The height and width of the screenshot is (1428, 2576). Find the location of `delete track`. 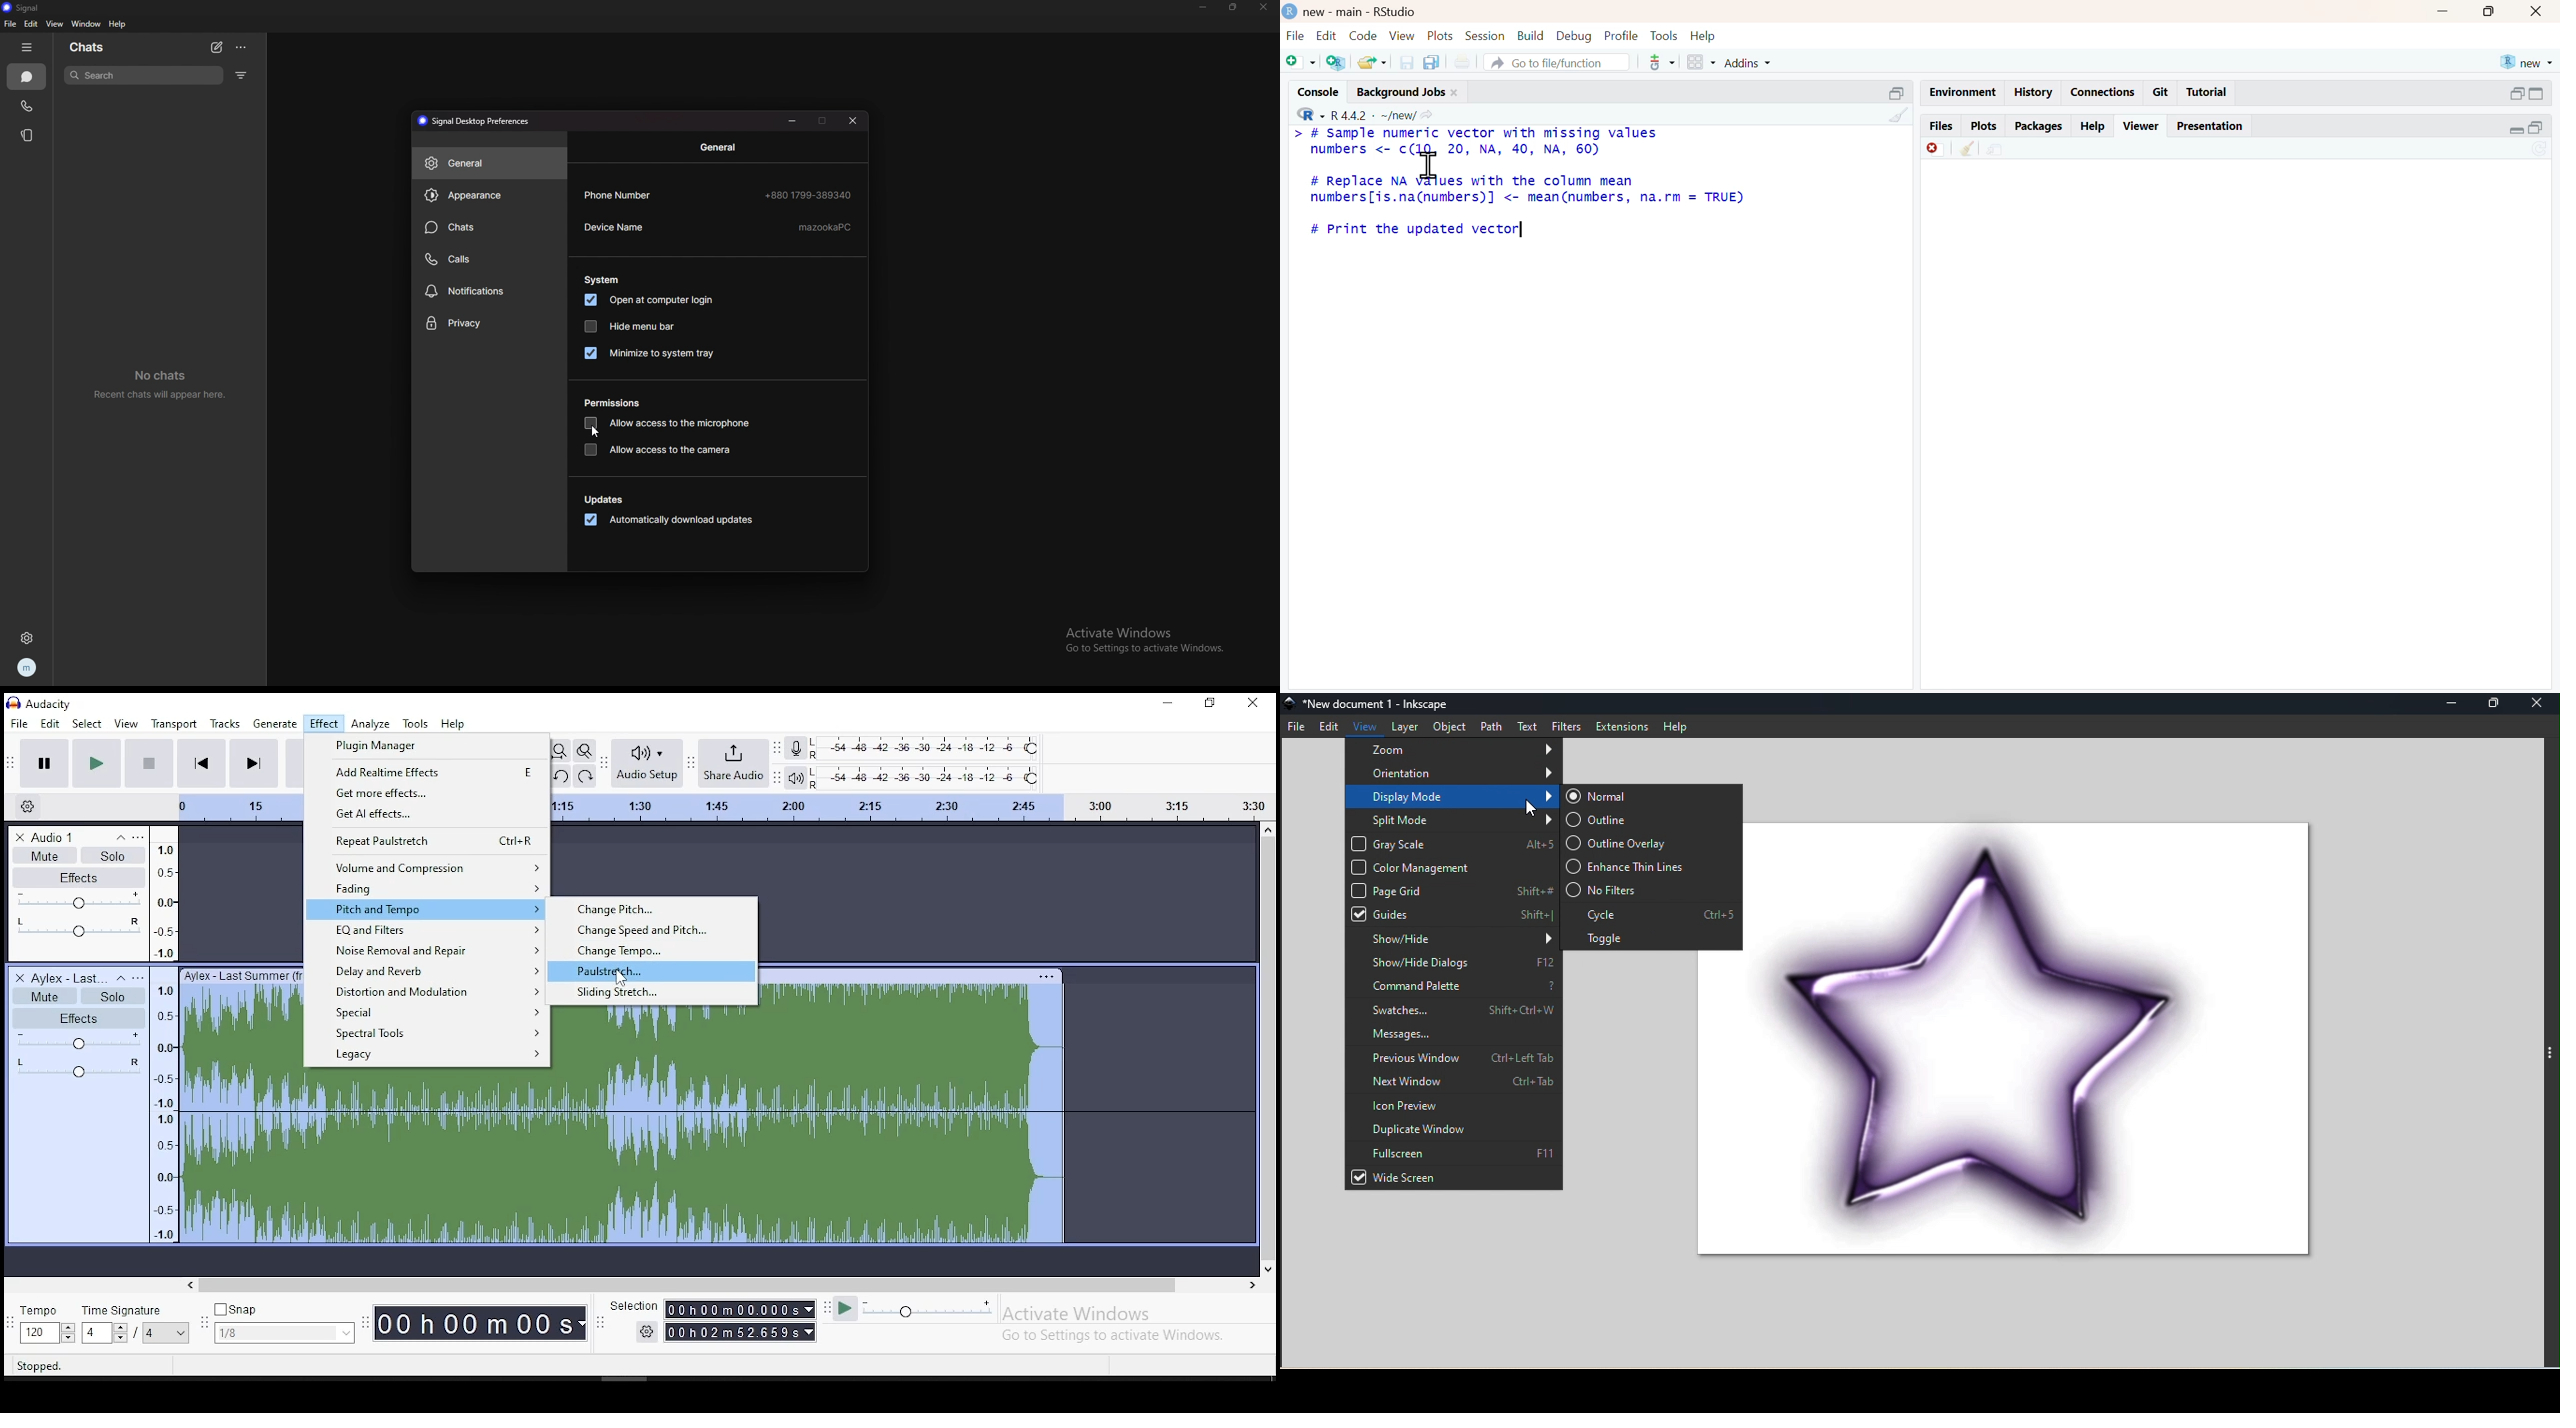

delete track is located at coordinates (19, 835).